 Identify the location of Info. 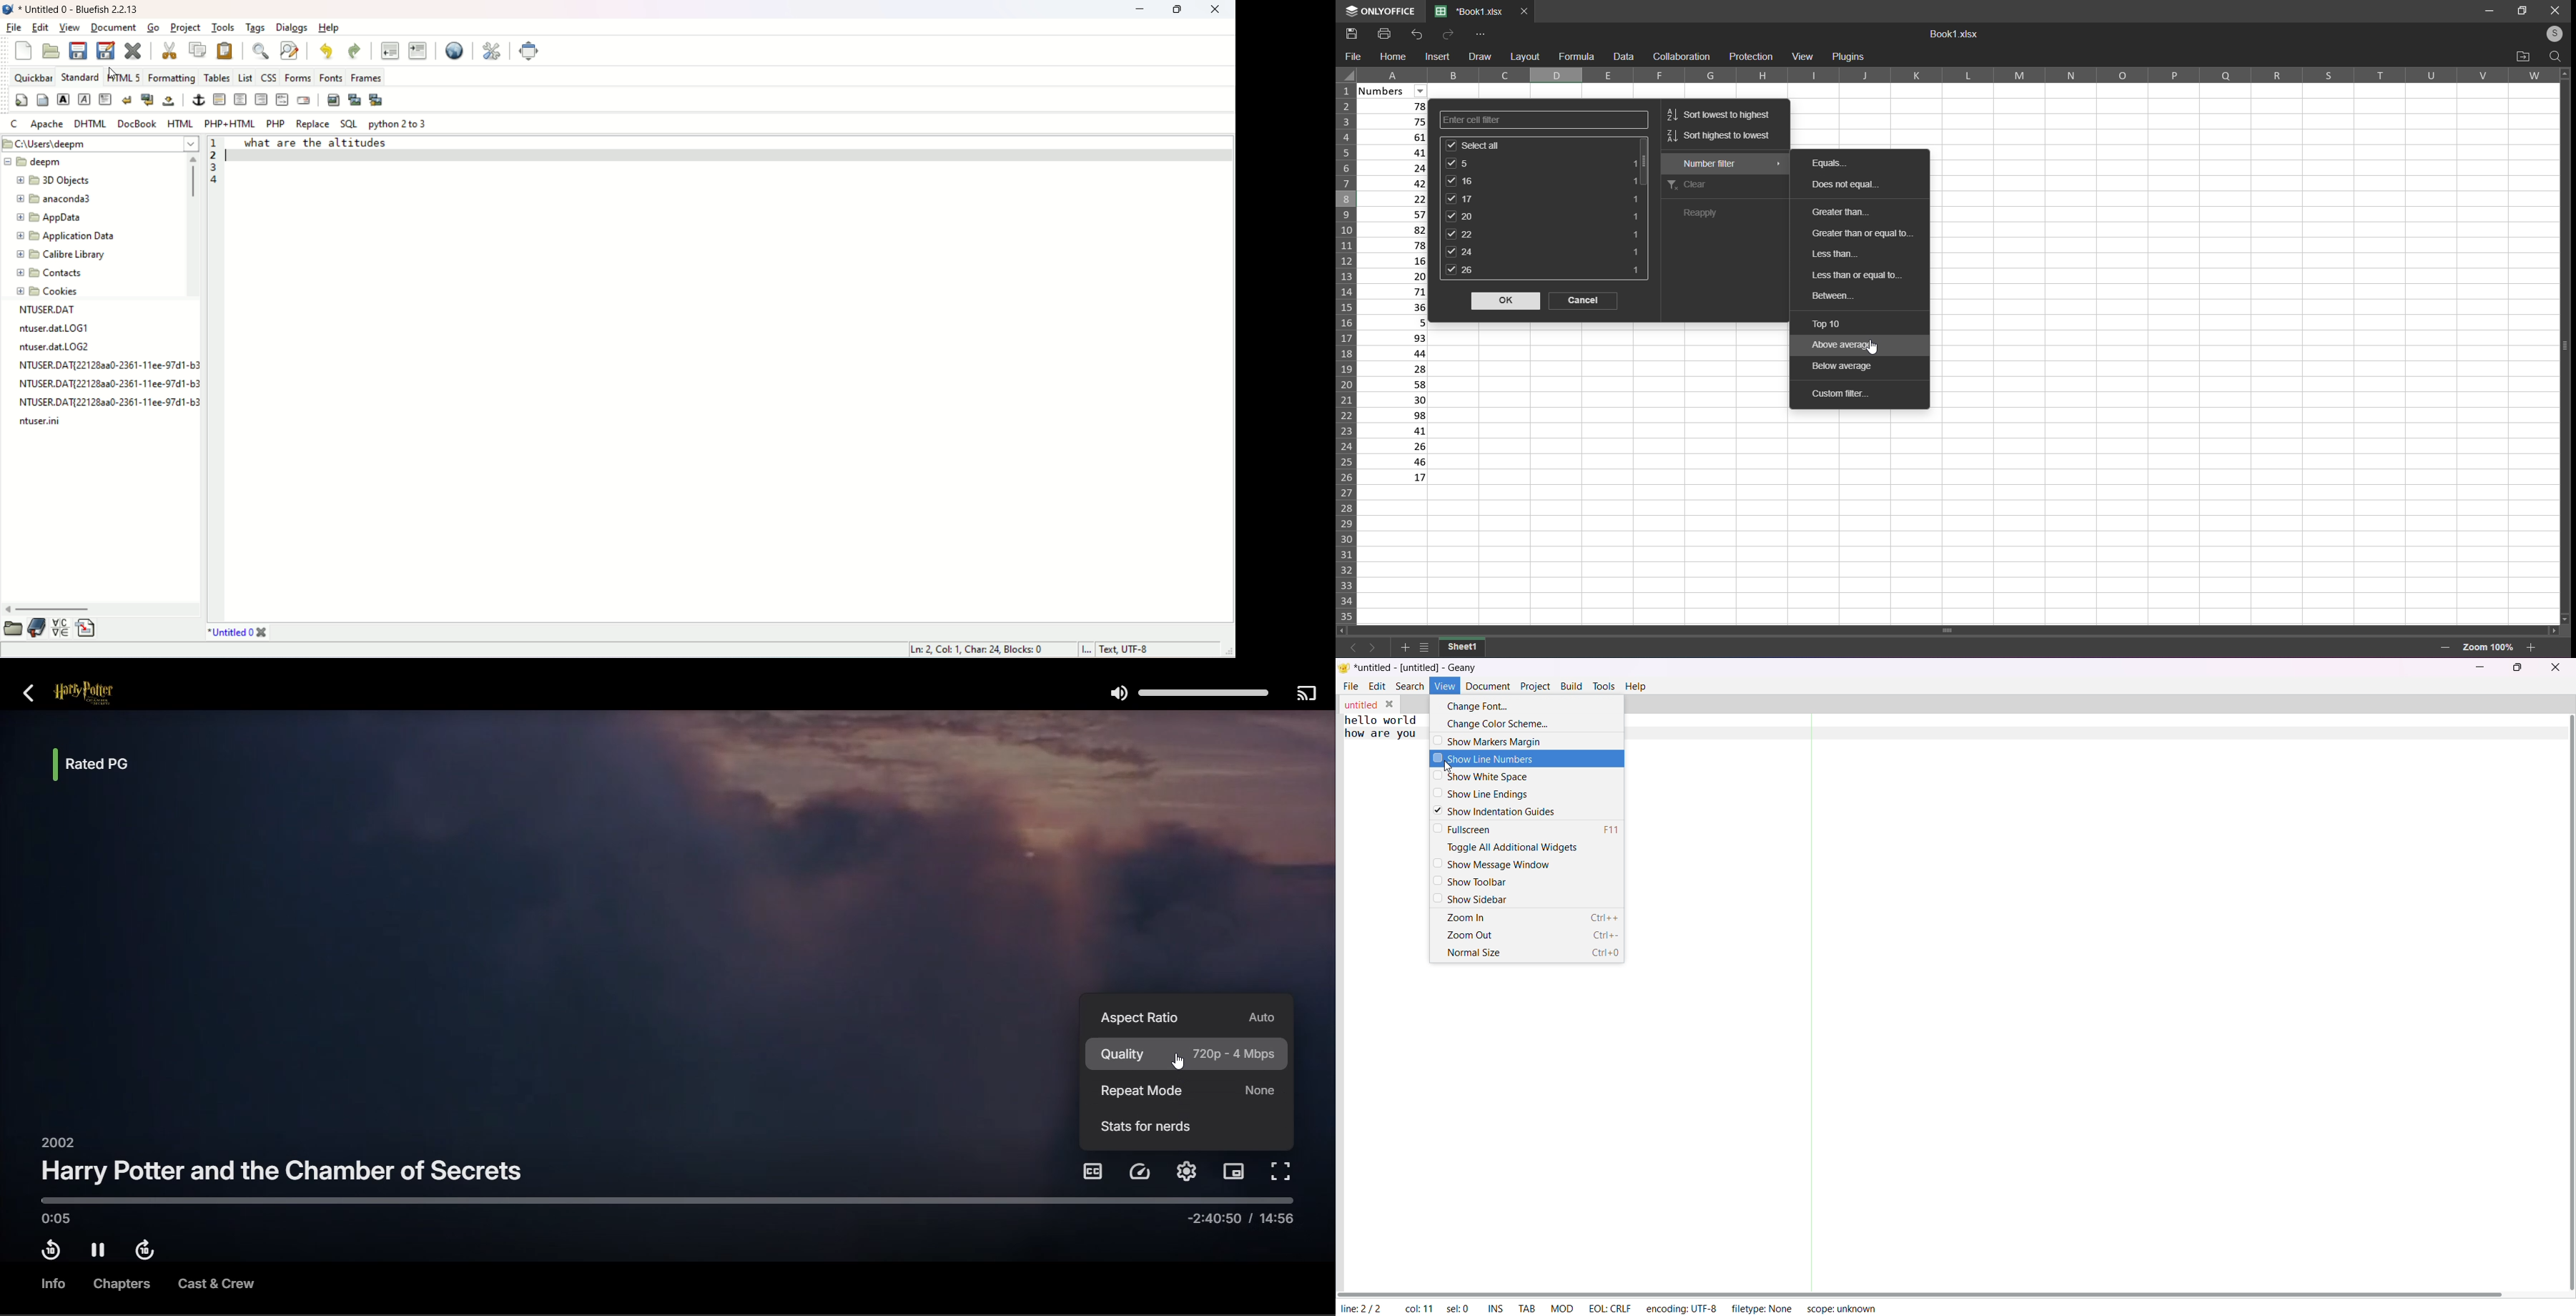
(50, 1284).